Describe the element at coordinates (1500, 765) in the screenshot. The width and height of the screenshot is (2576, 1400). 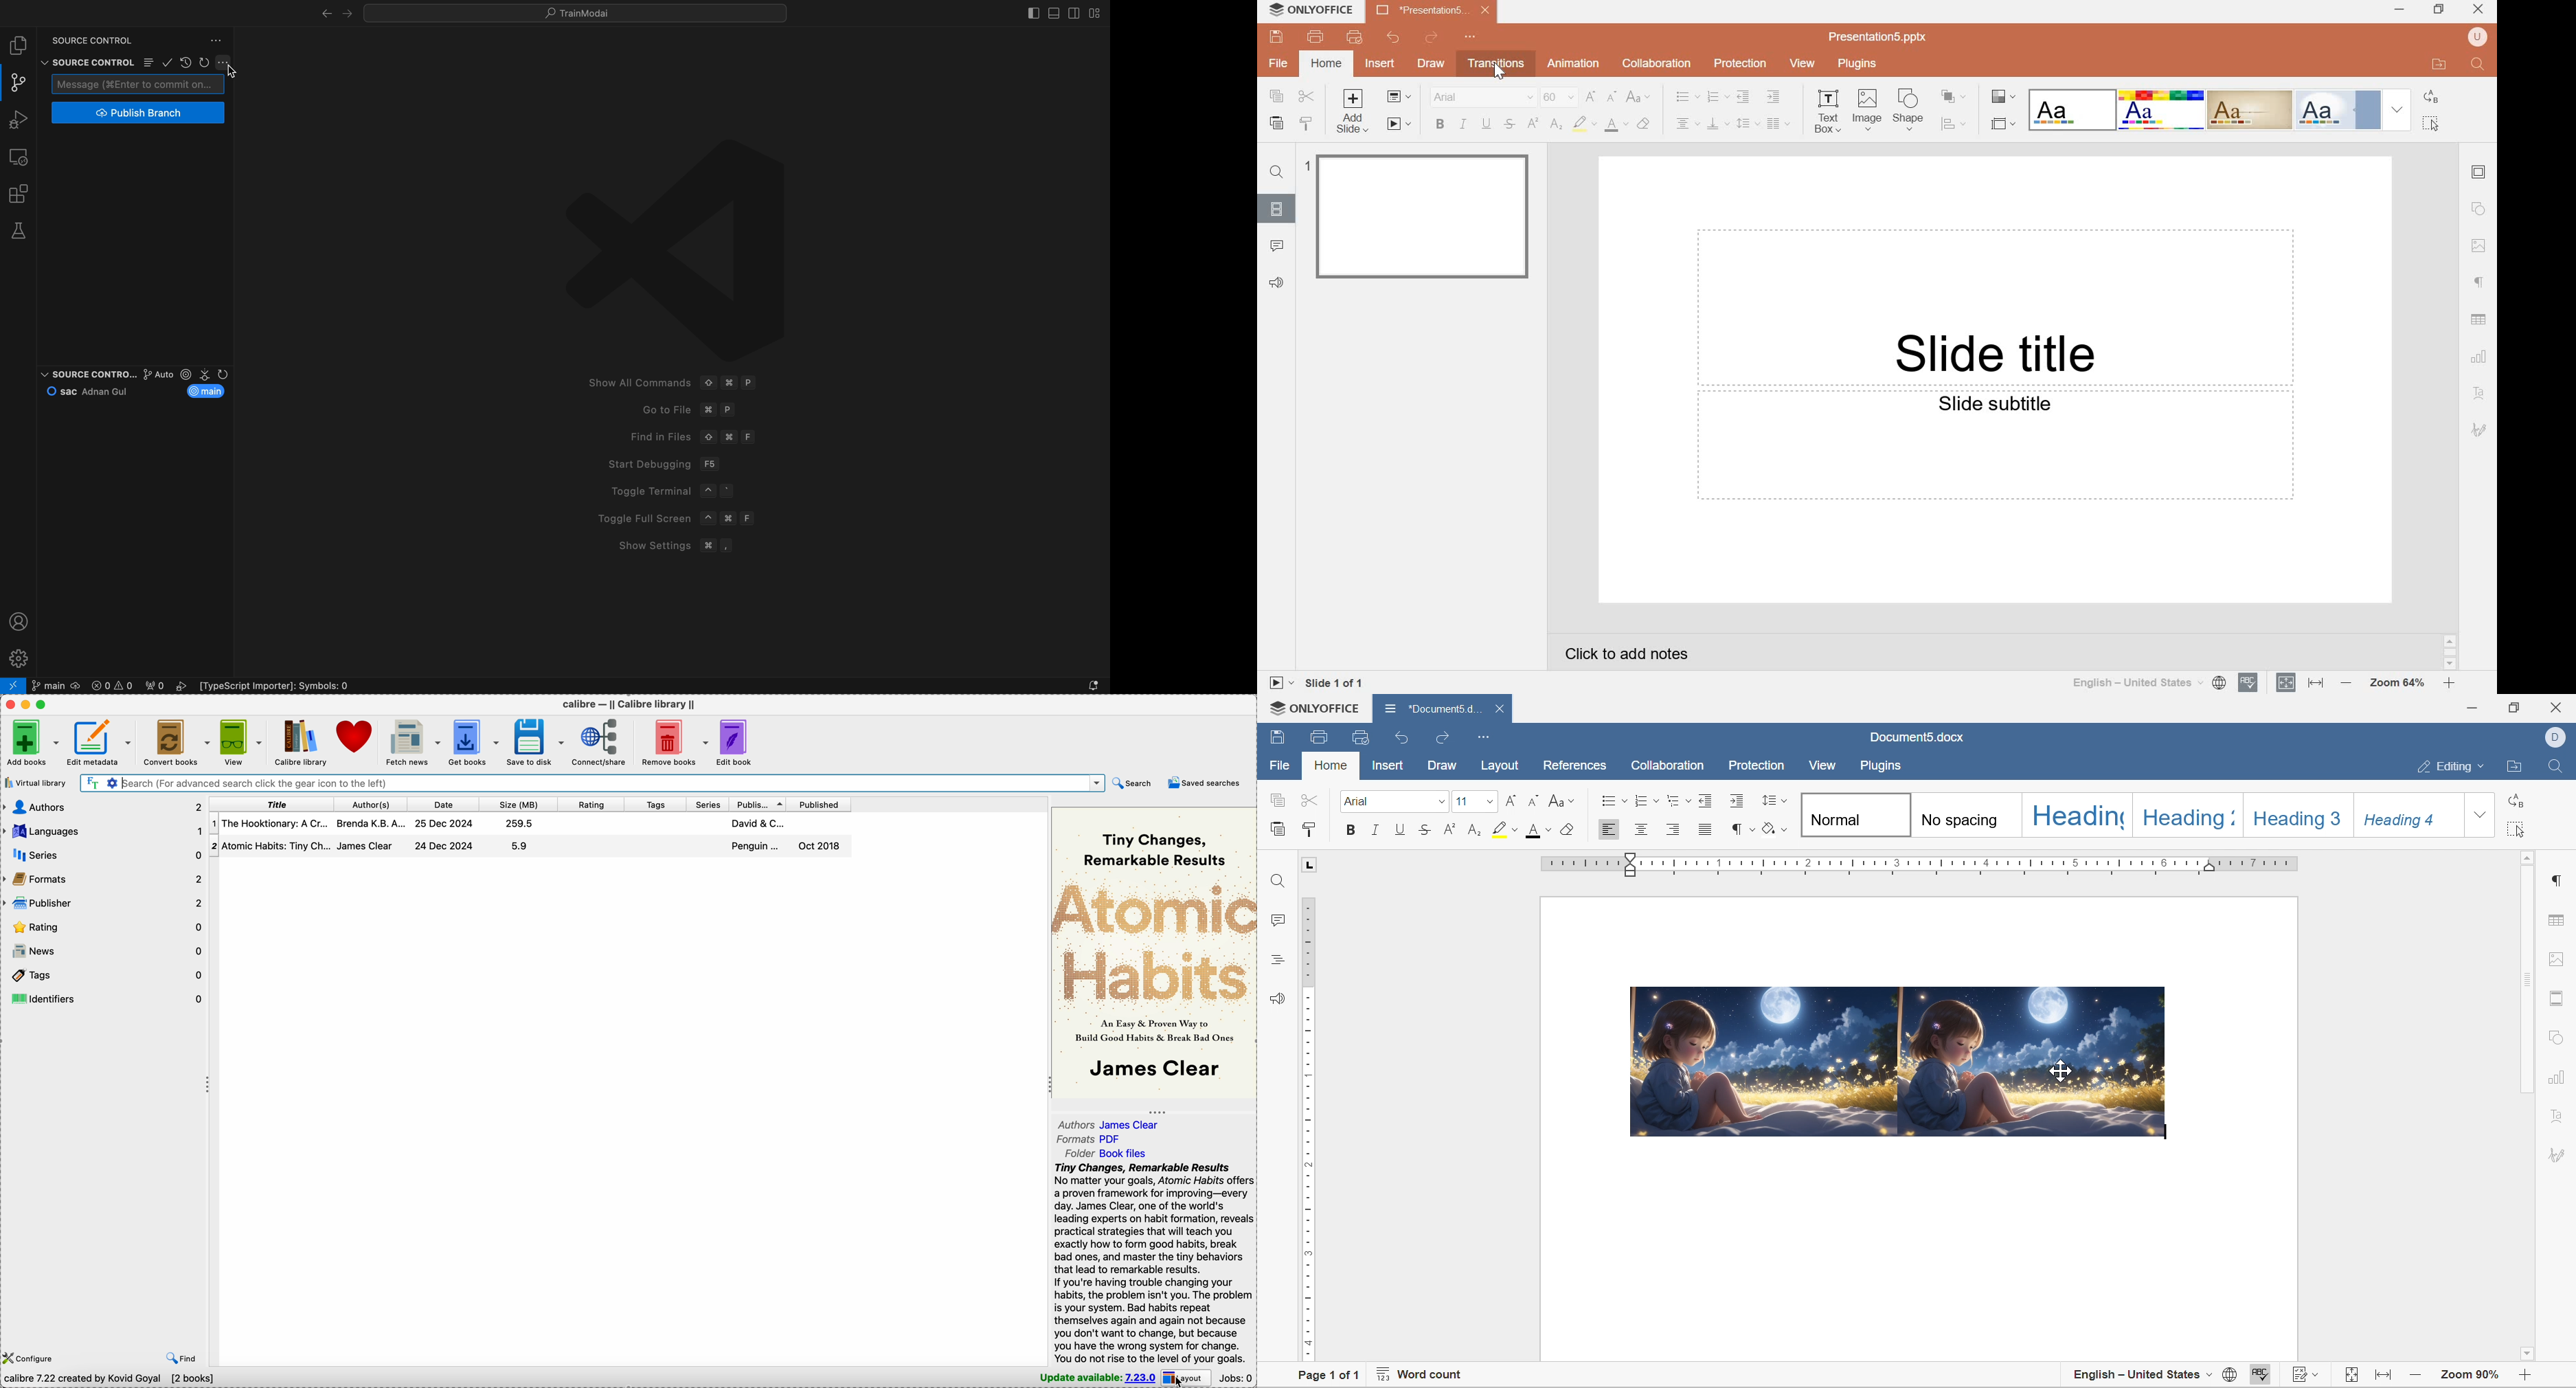
I see `layout` at that location.